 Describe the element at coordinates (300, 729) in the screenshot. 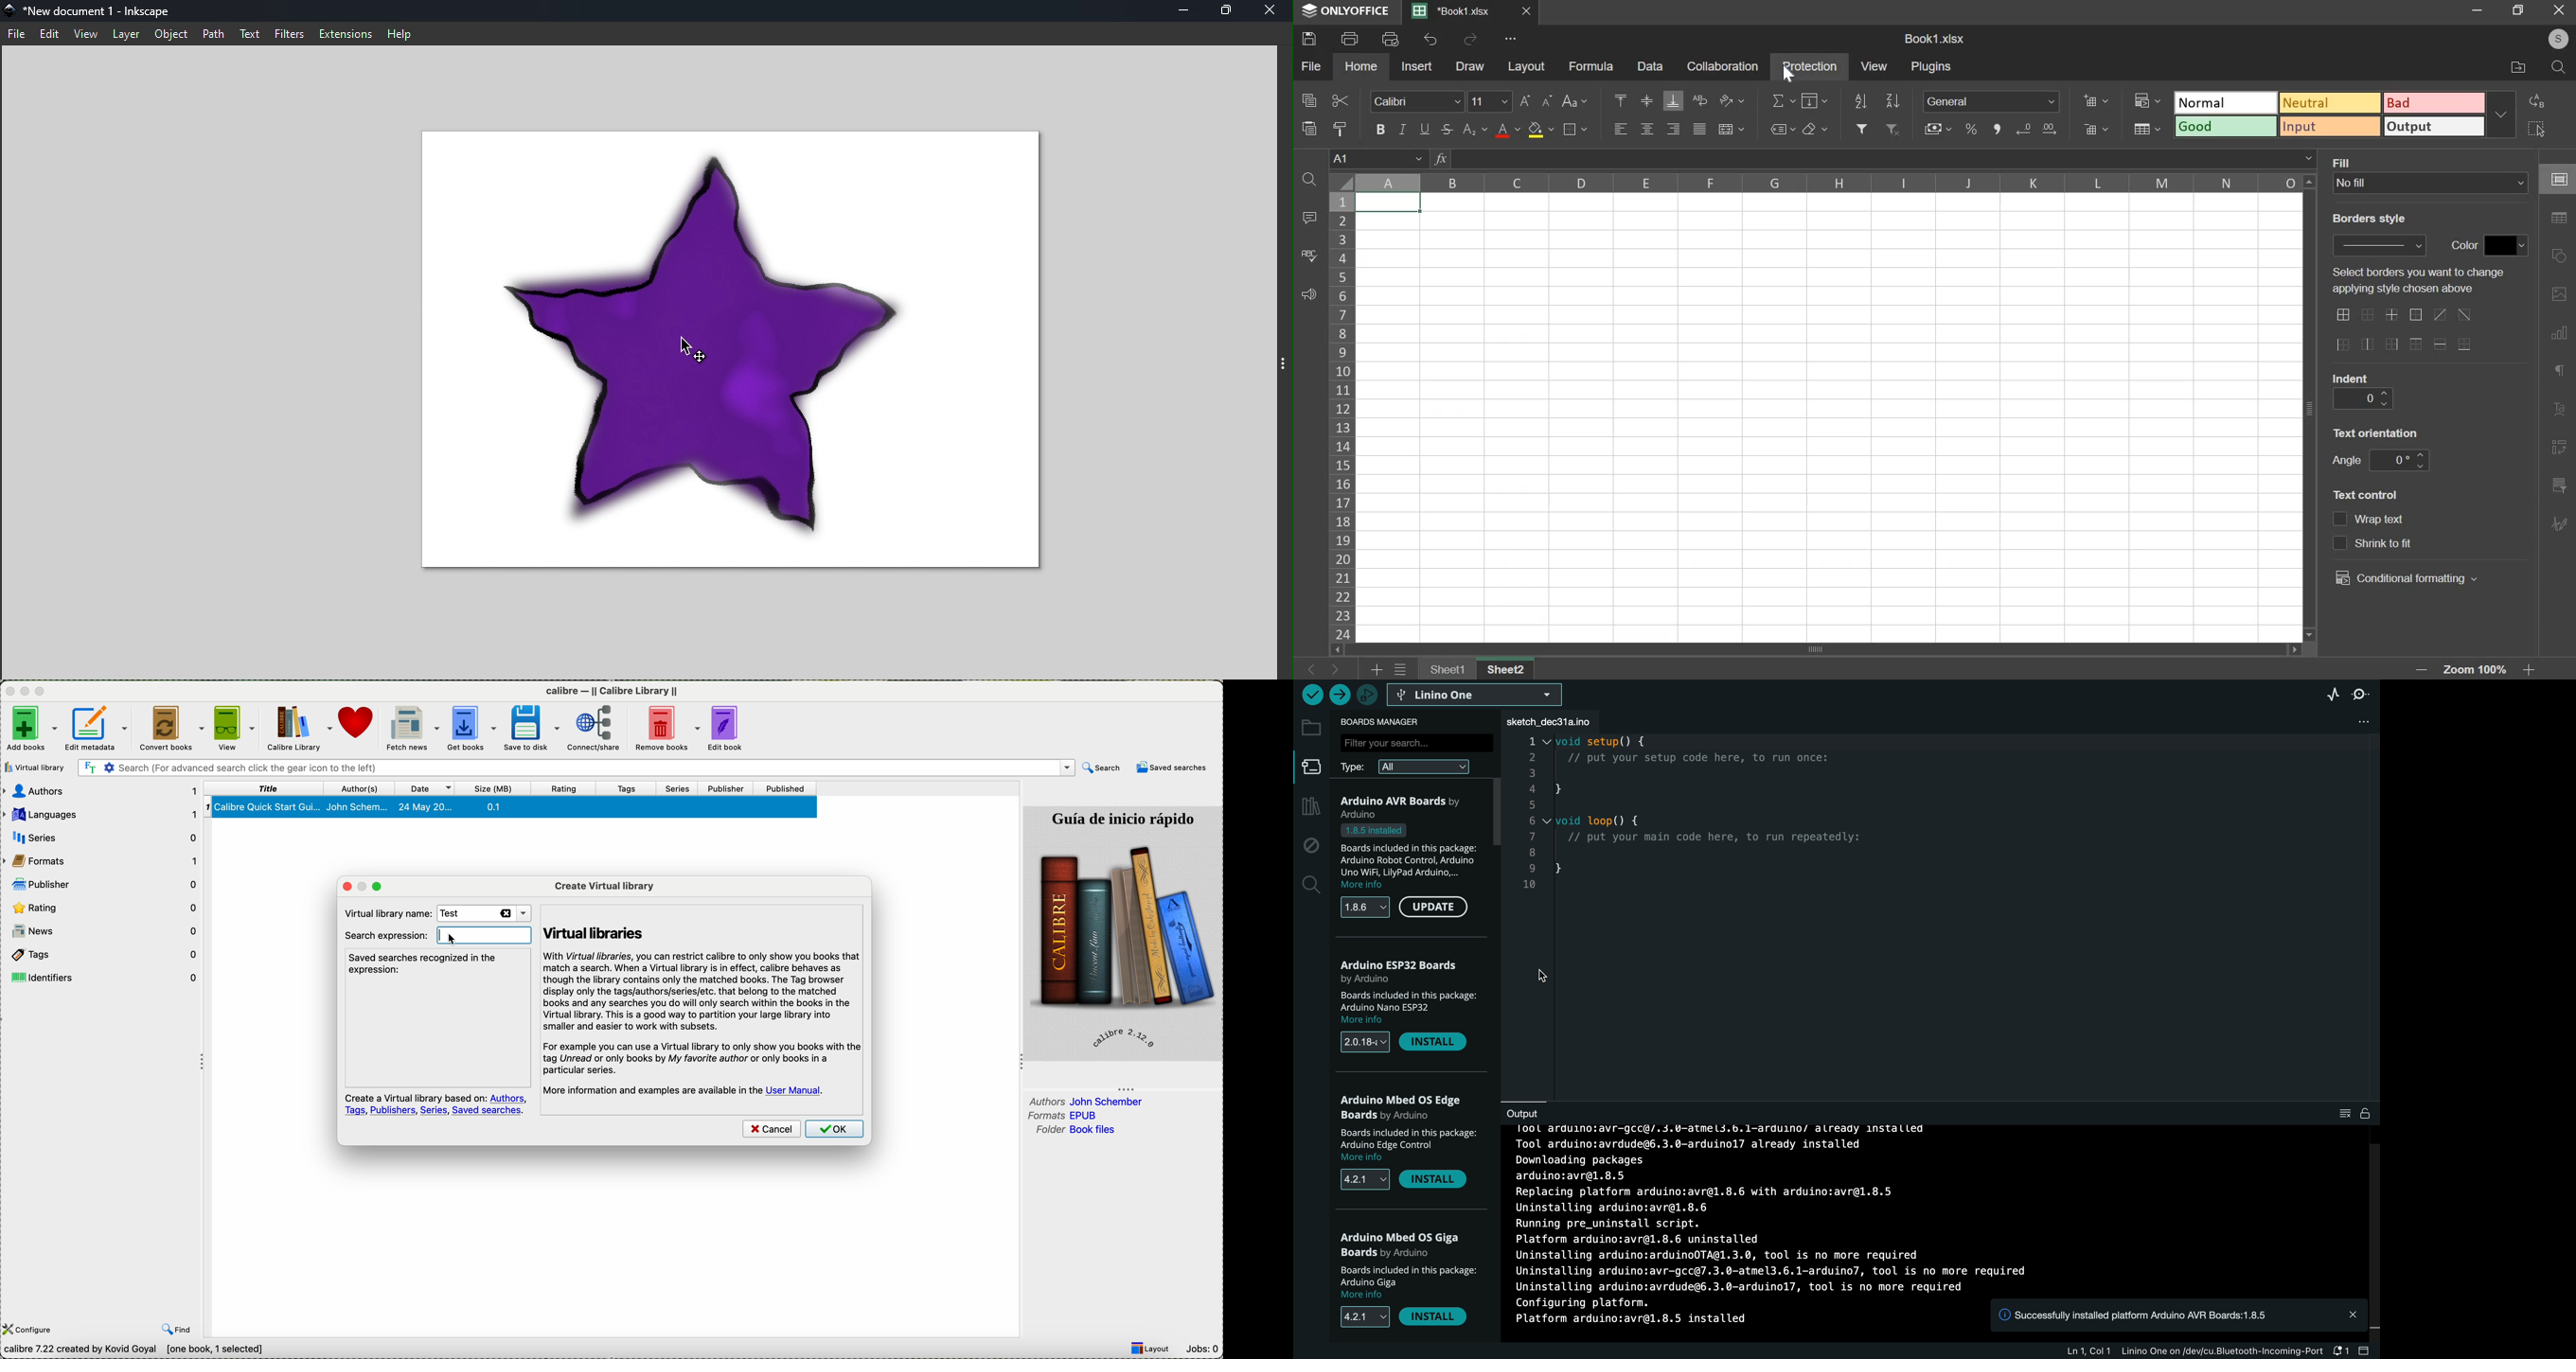

I see `calibre library` at that location.